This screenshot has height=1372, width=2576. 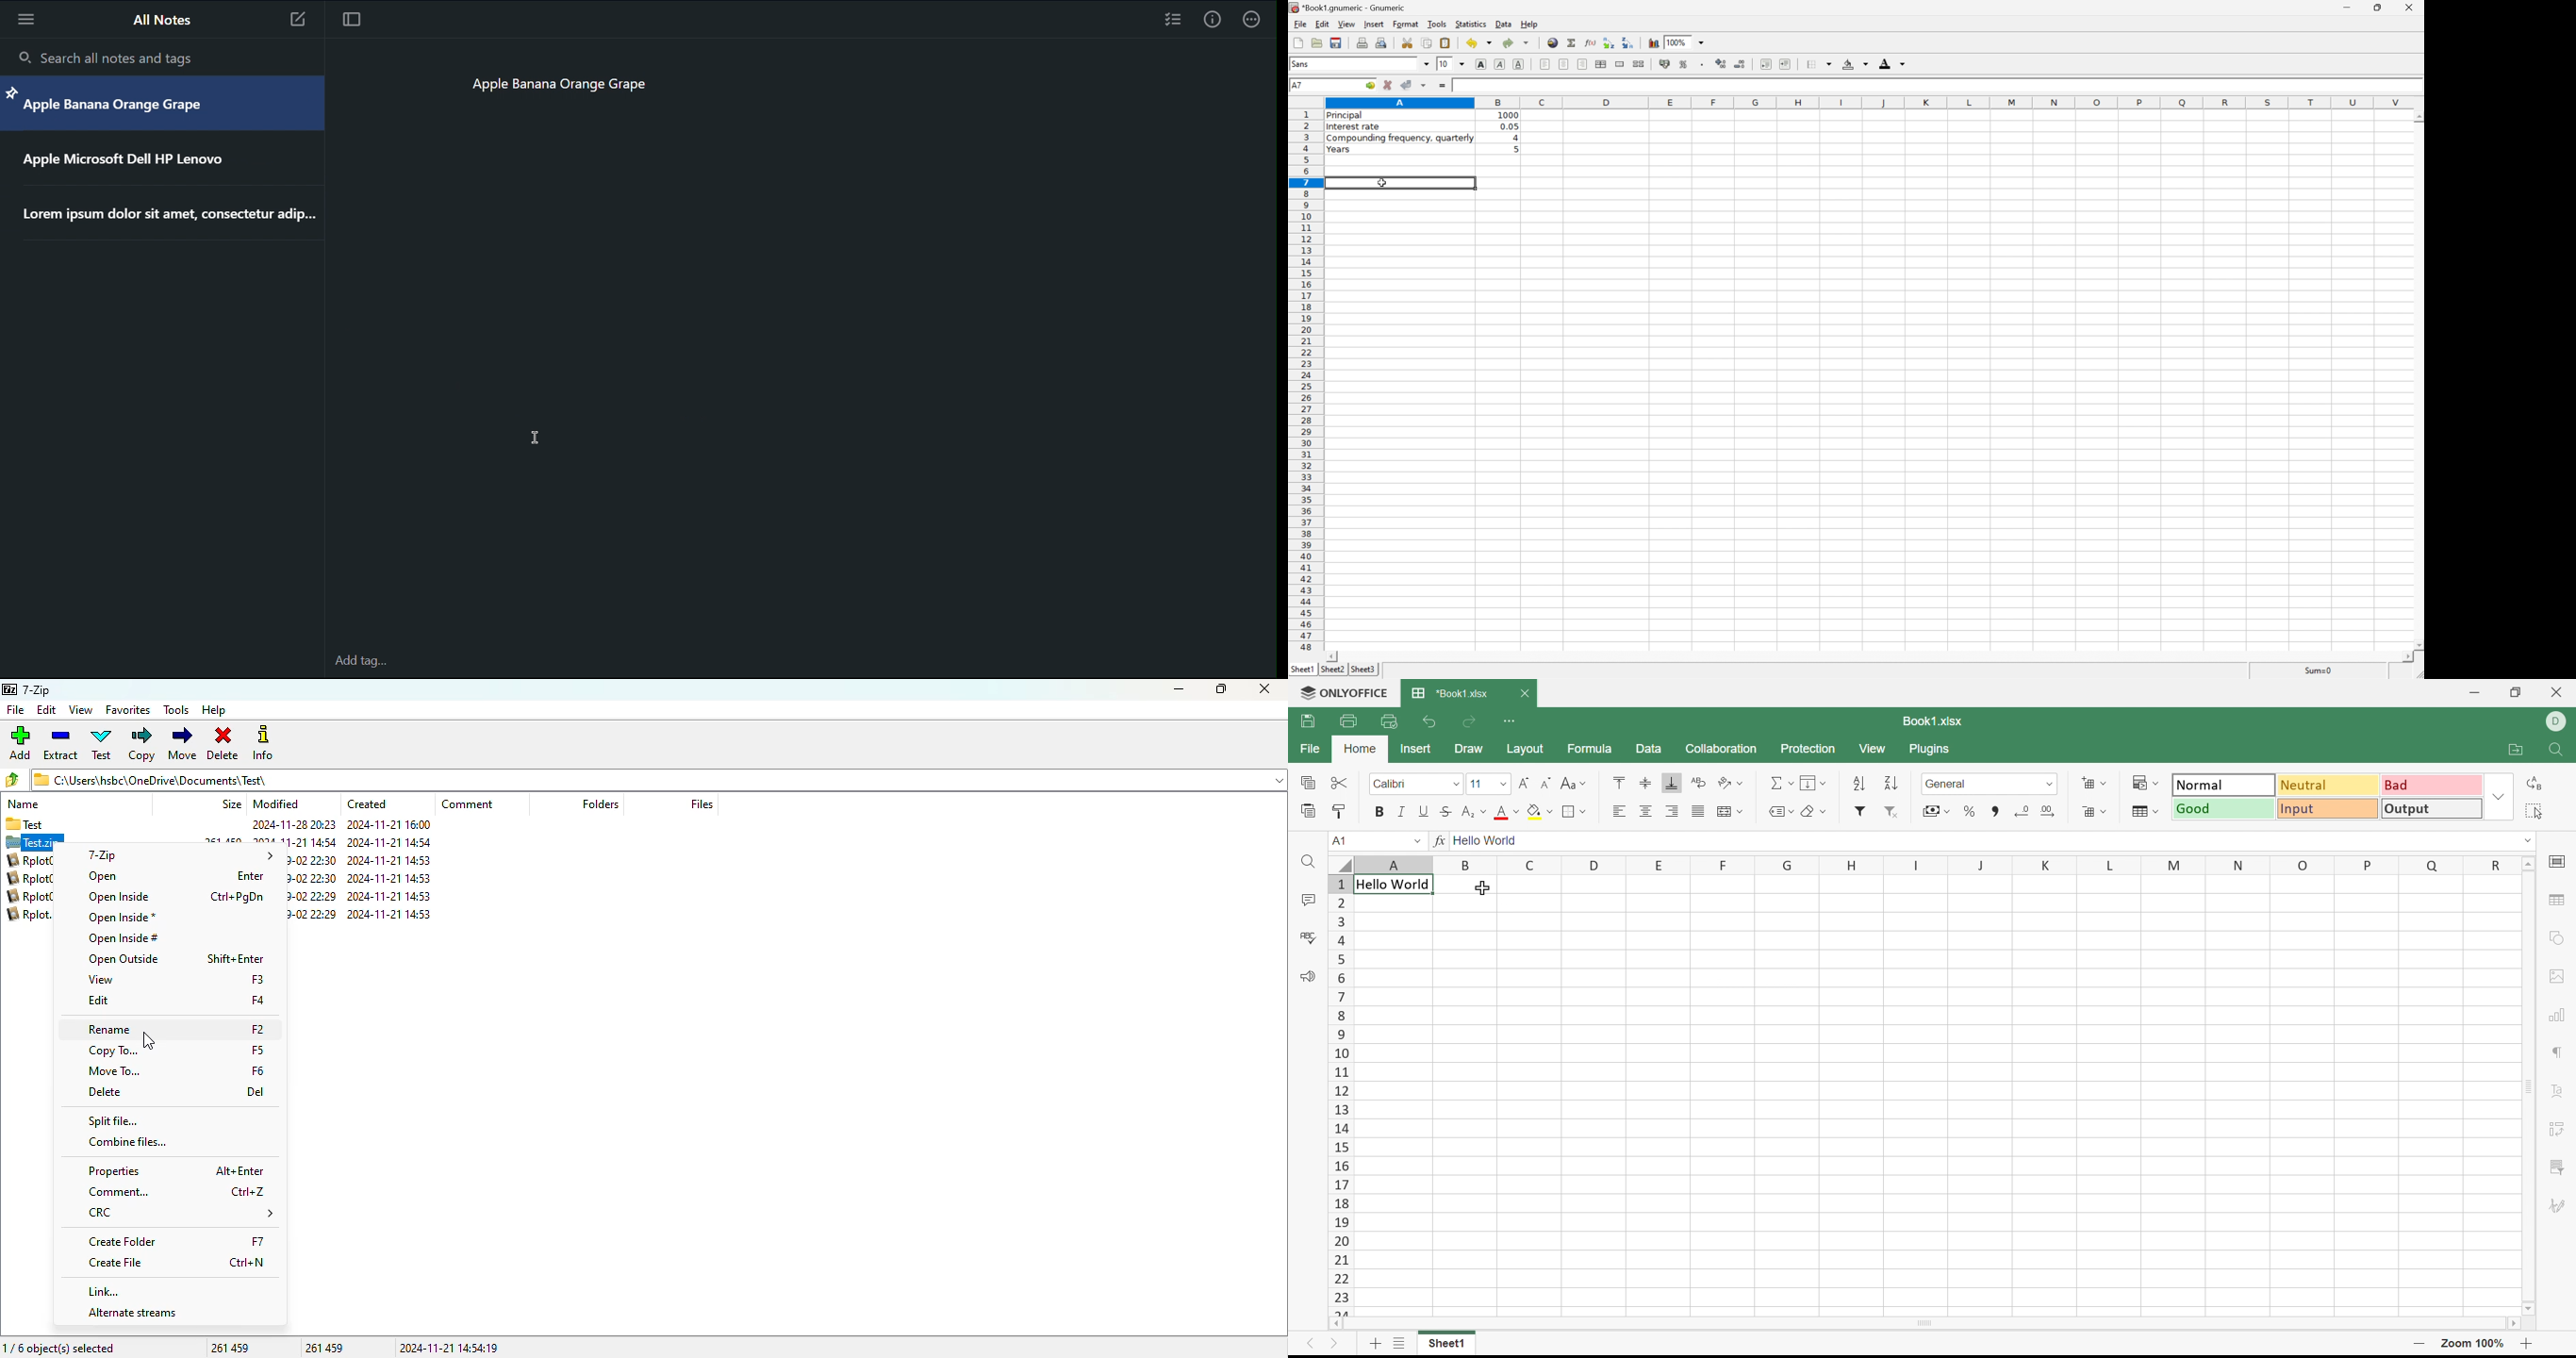 I want to click on CRC, so click(x=178, y=1214).